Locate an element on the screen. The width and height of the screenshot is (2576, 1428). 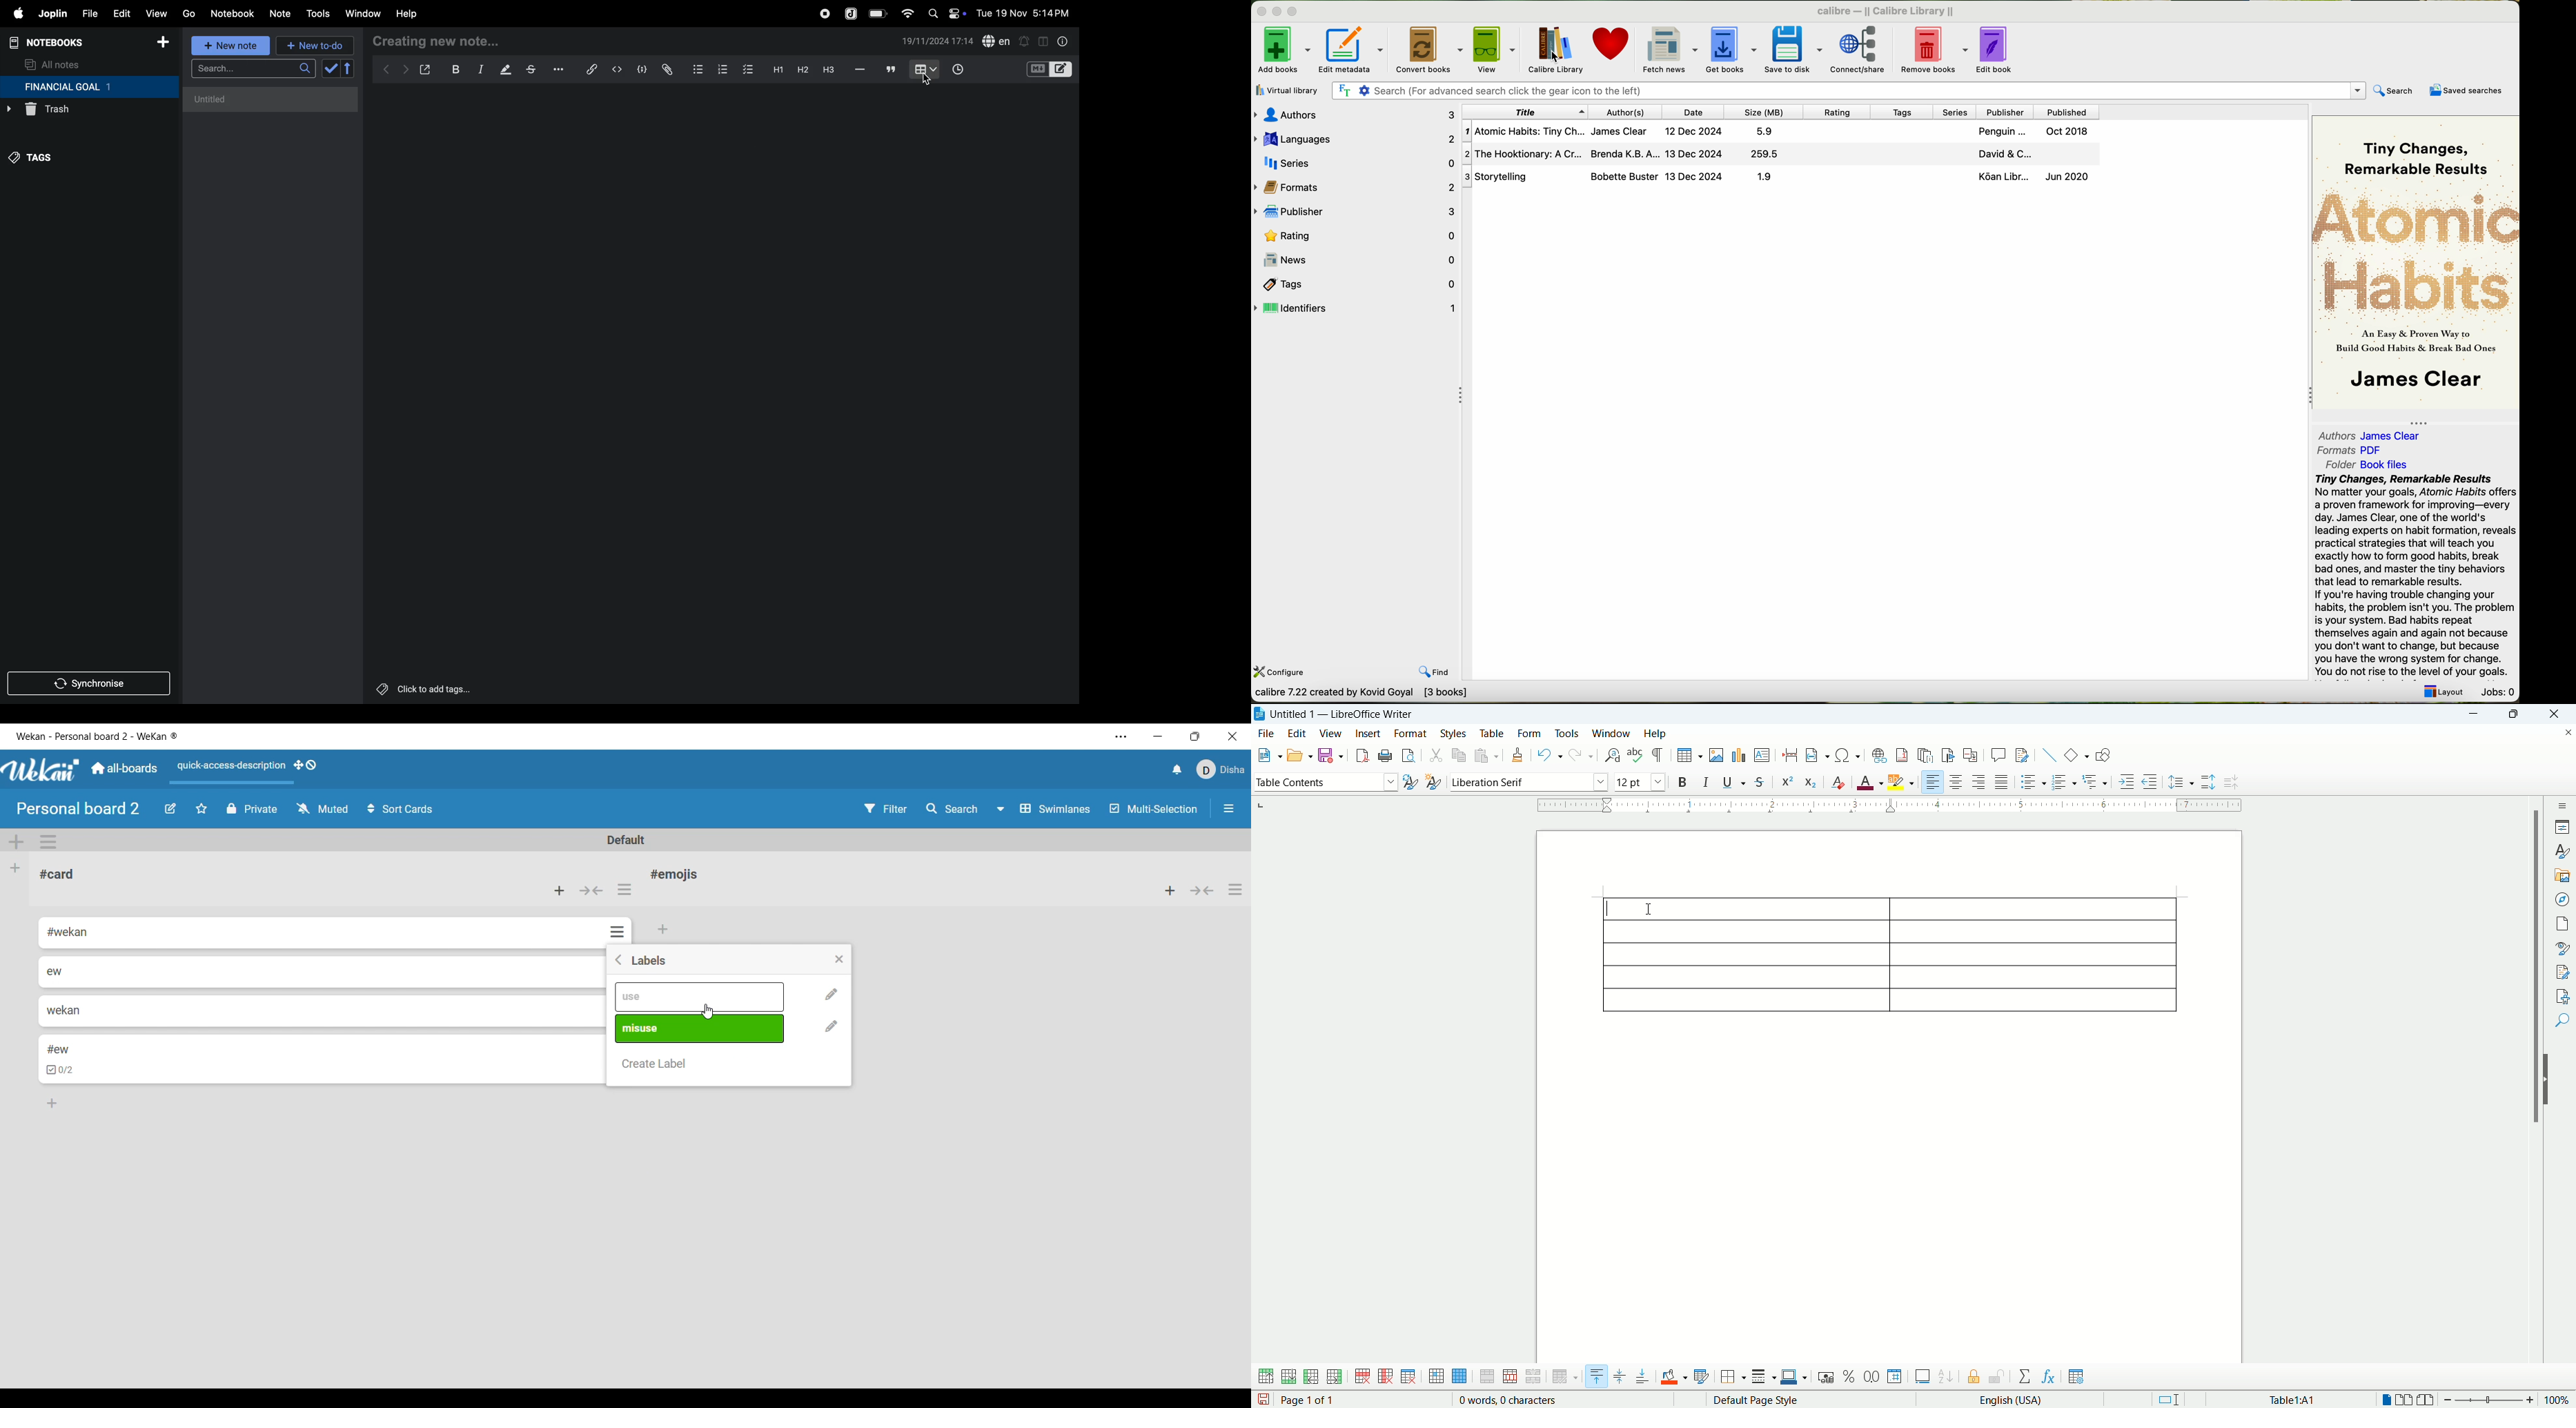
notebooks is located at coordinates (54, 43).